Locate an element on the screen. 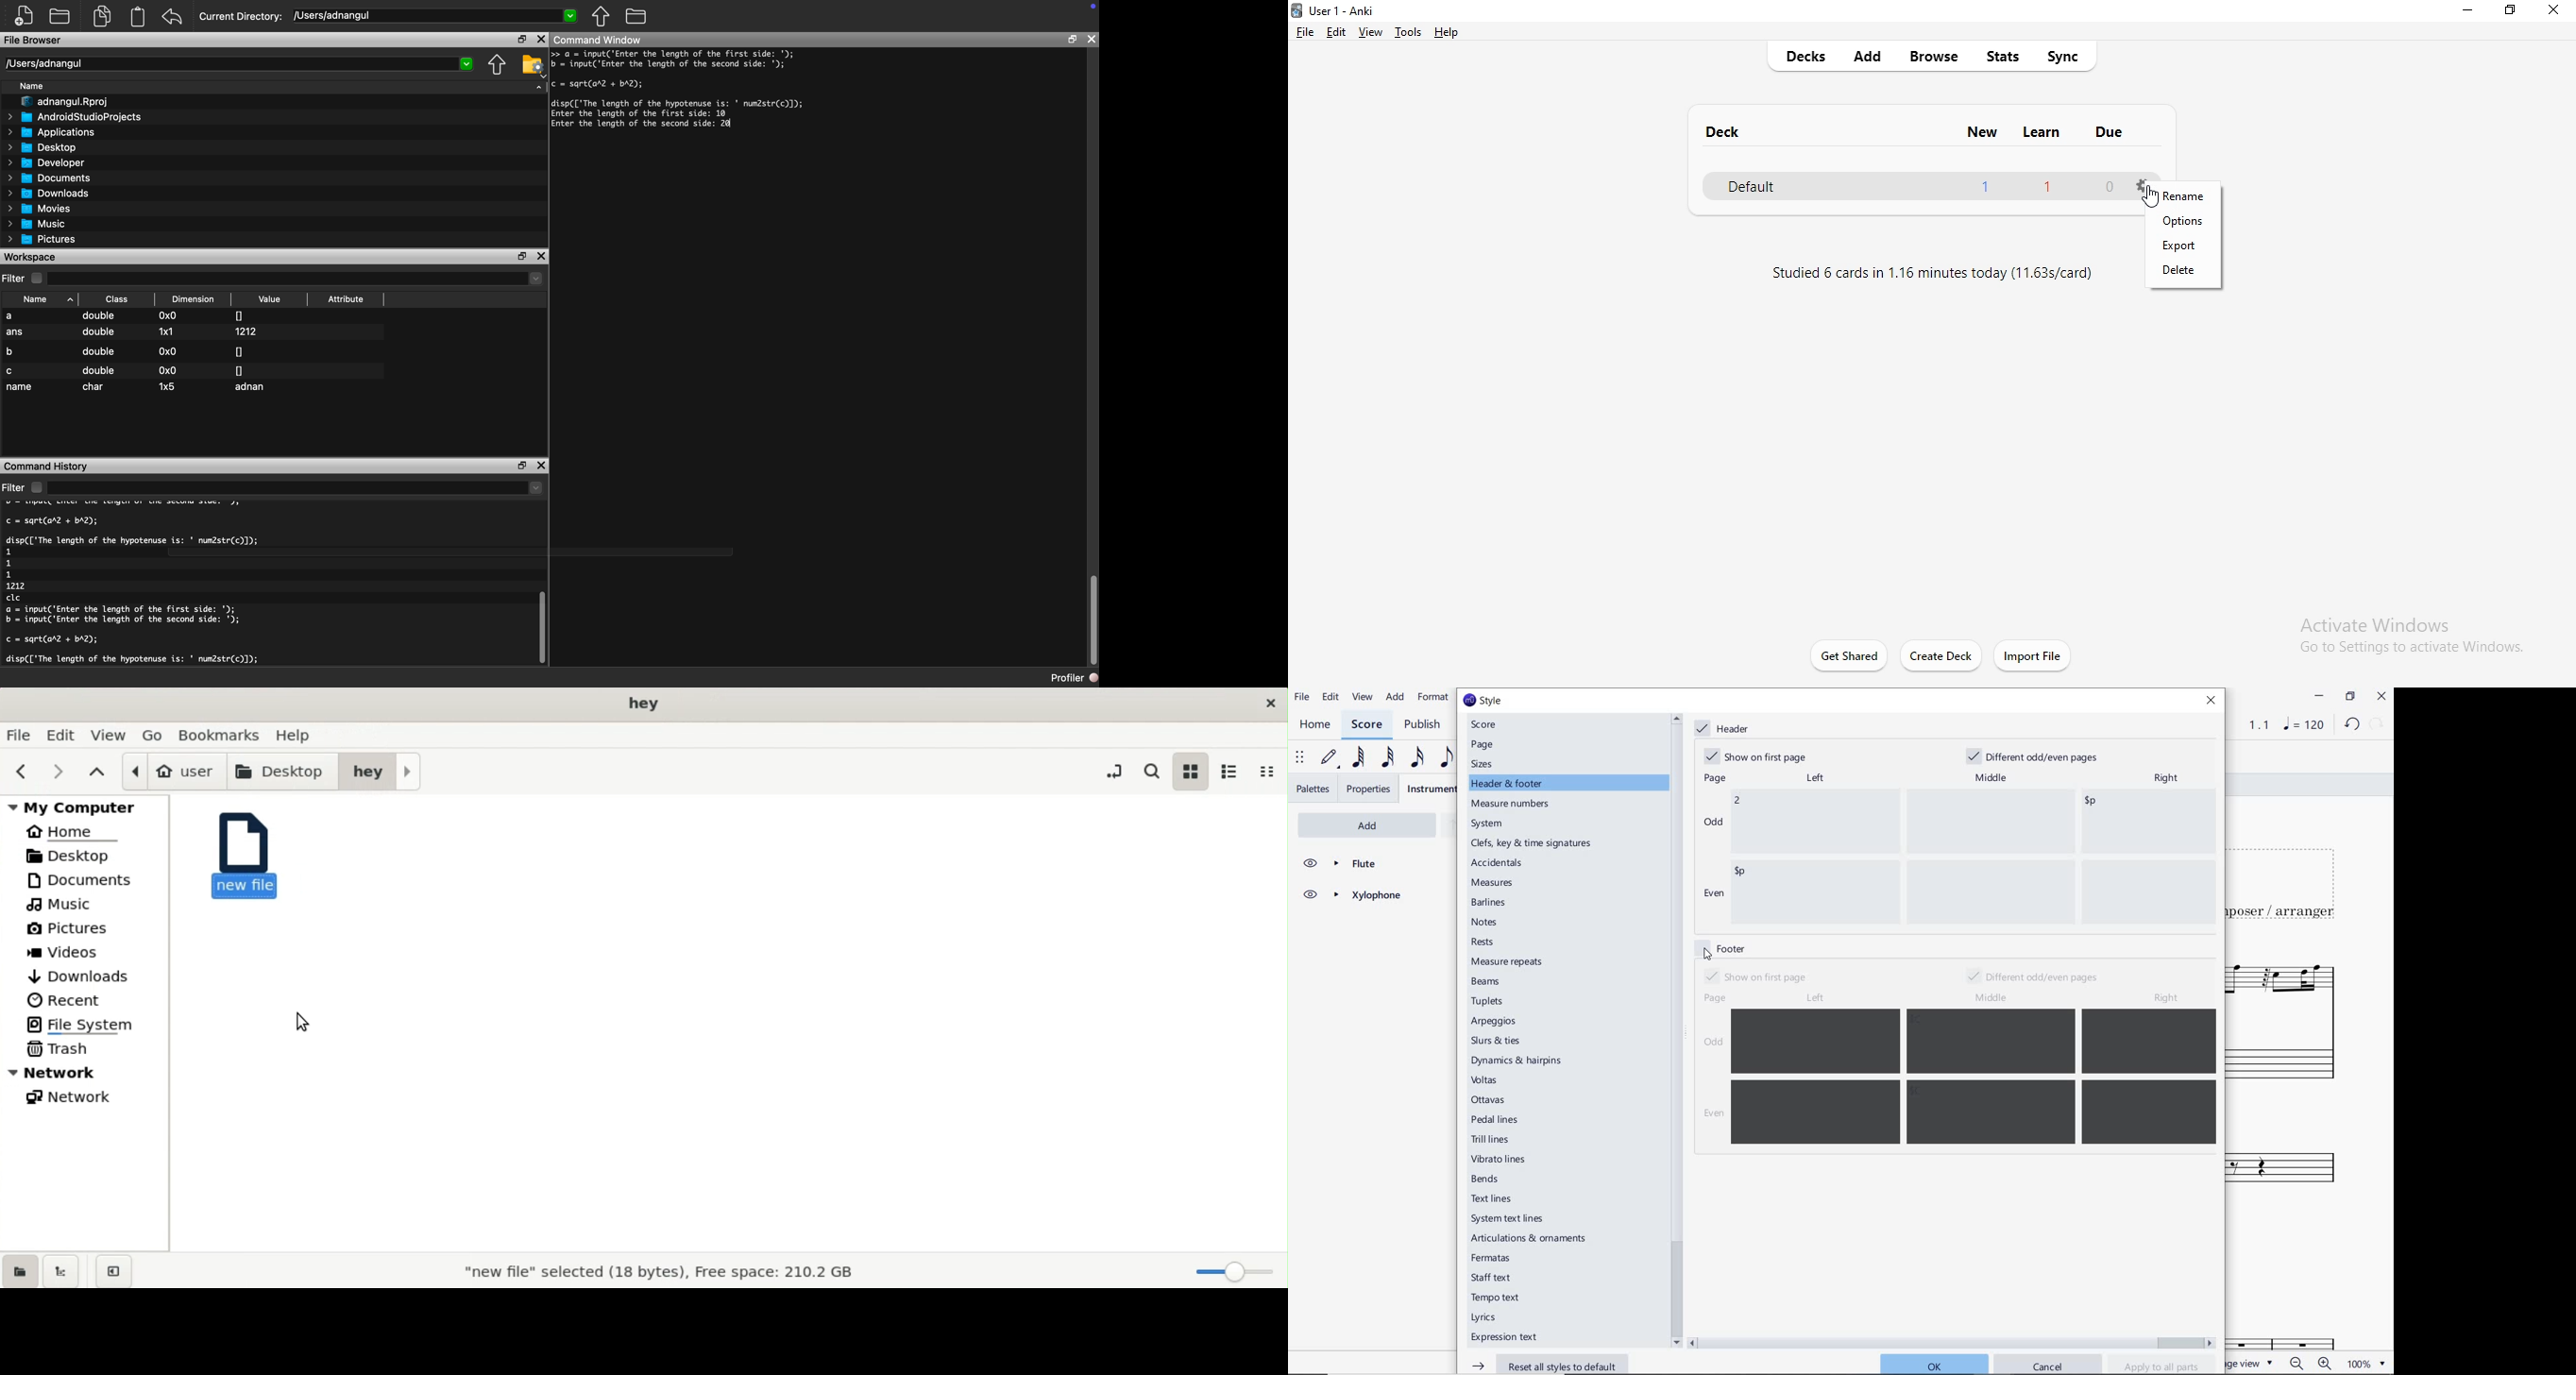 This screenshot has height=1400, width=2576. left is located at coordinates (1815, 998).